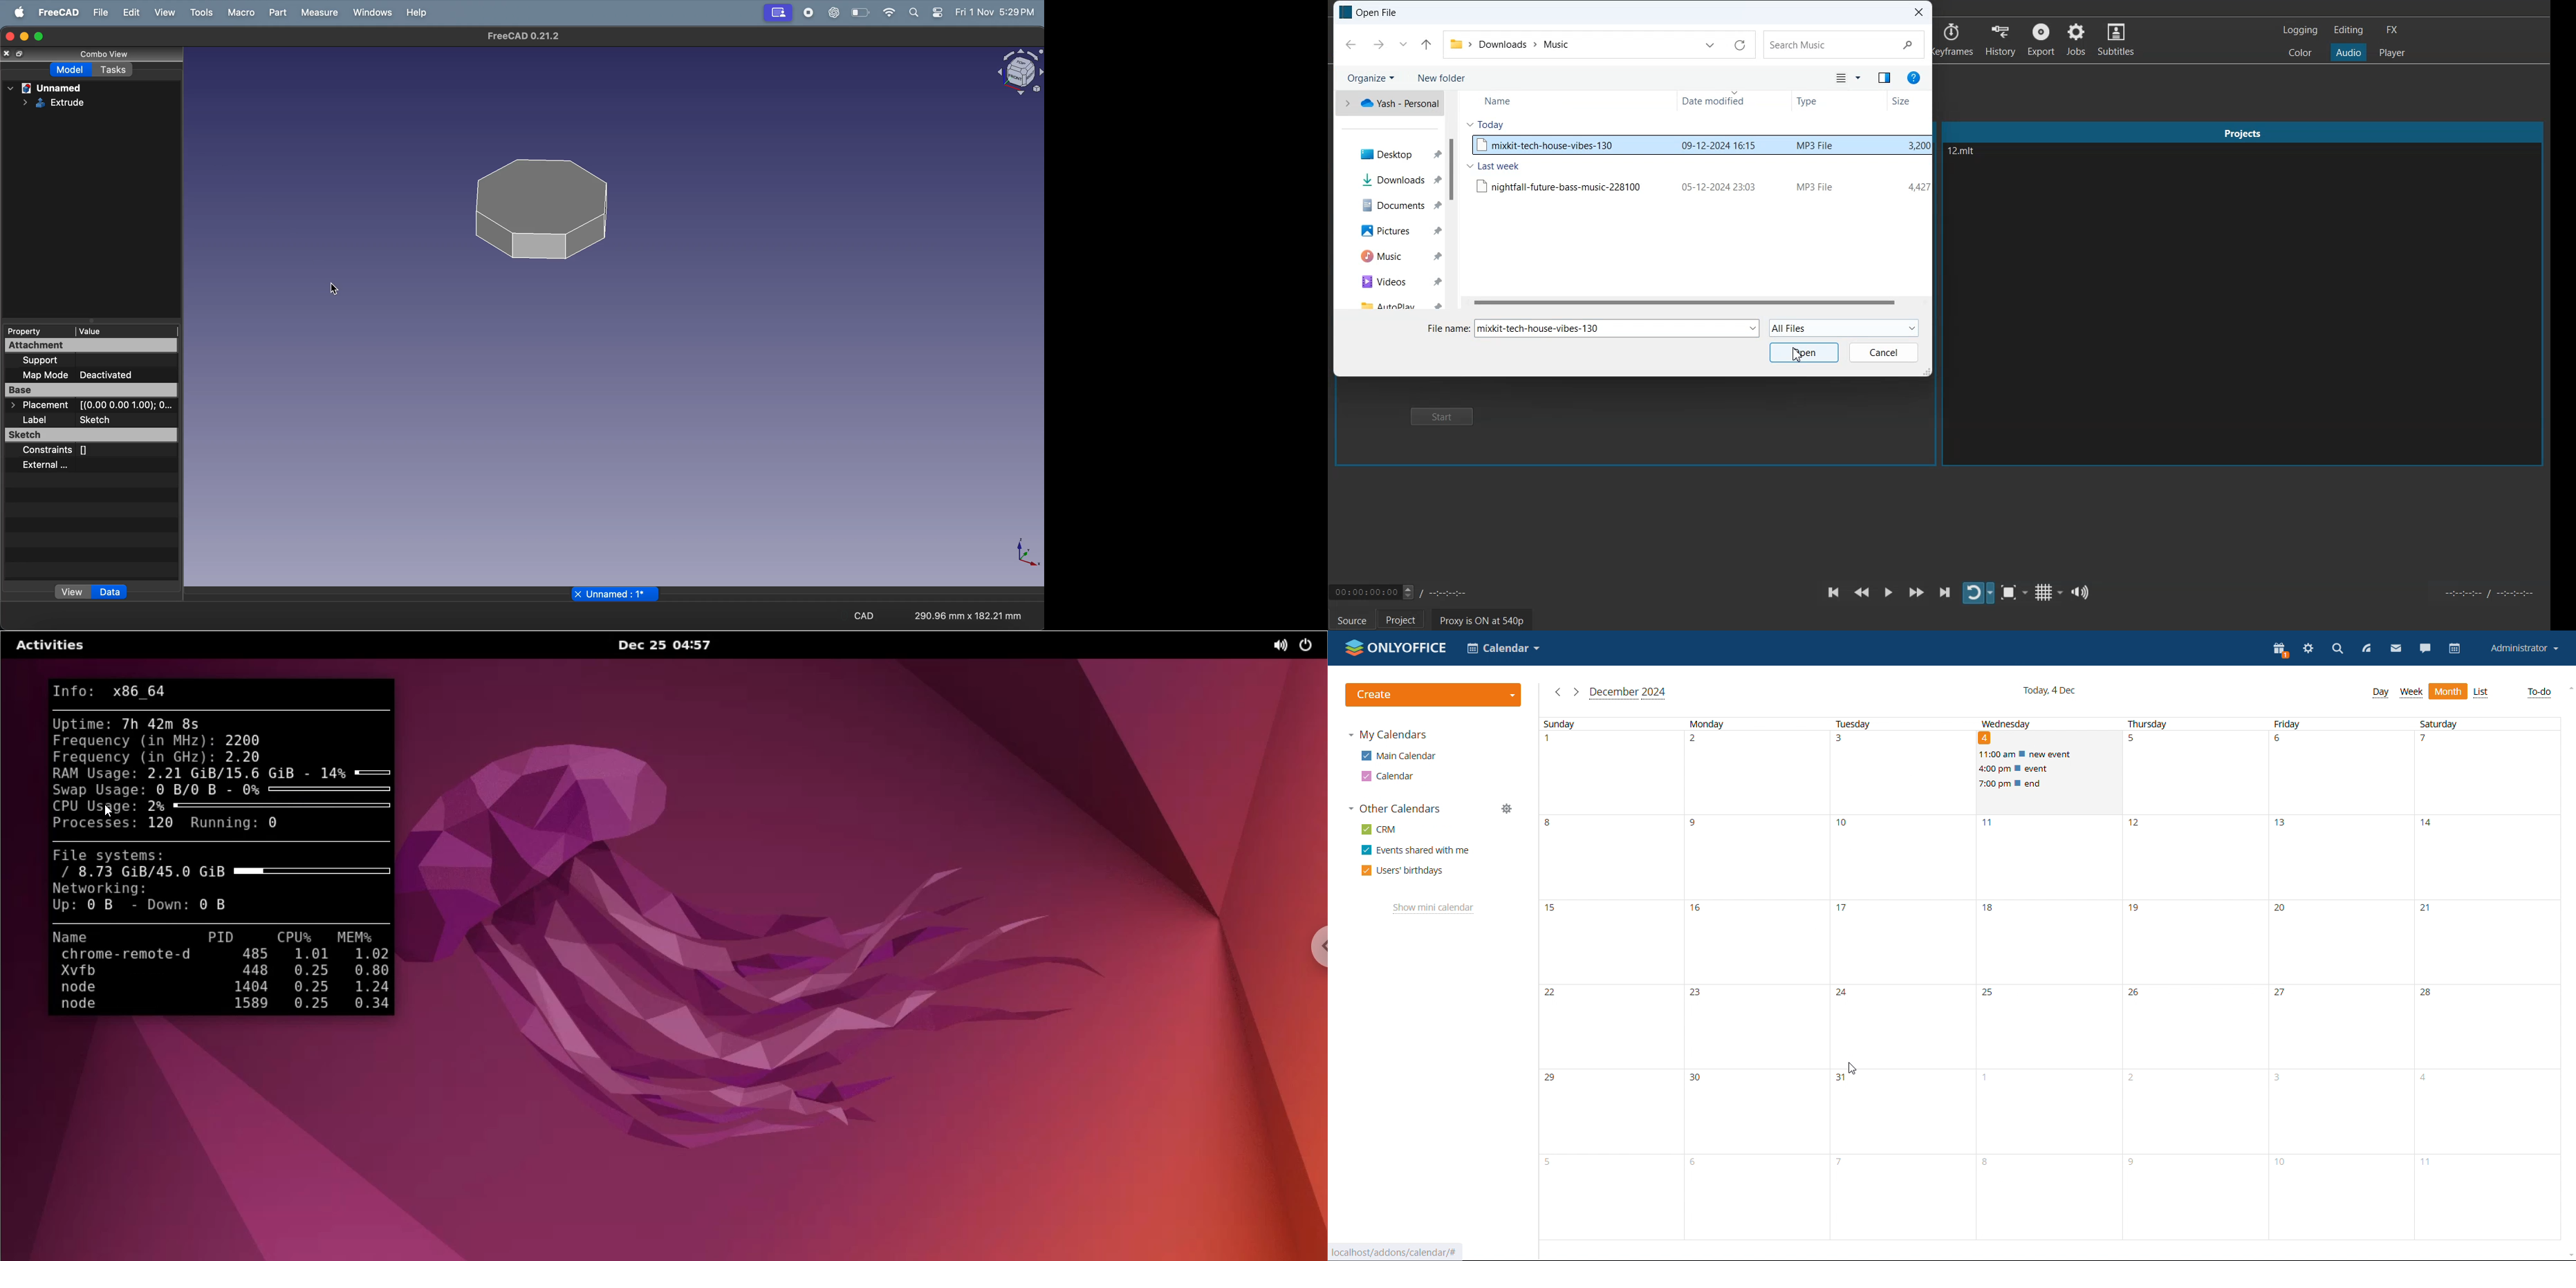 Image resolution: width=2576 pixels, height=1288 pixels. What do you see at coordinates (2051, 1020) in the screenshot?
I see `wednesday` at bounding box center [2051, 1020].